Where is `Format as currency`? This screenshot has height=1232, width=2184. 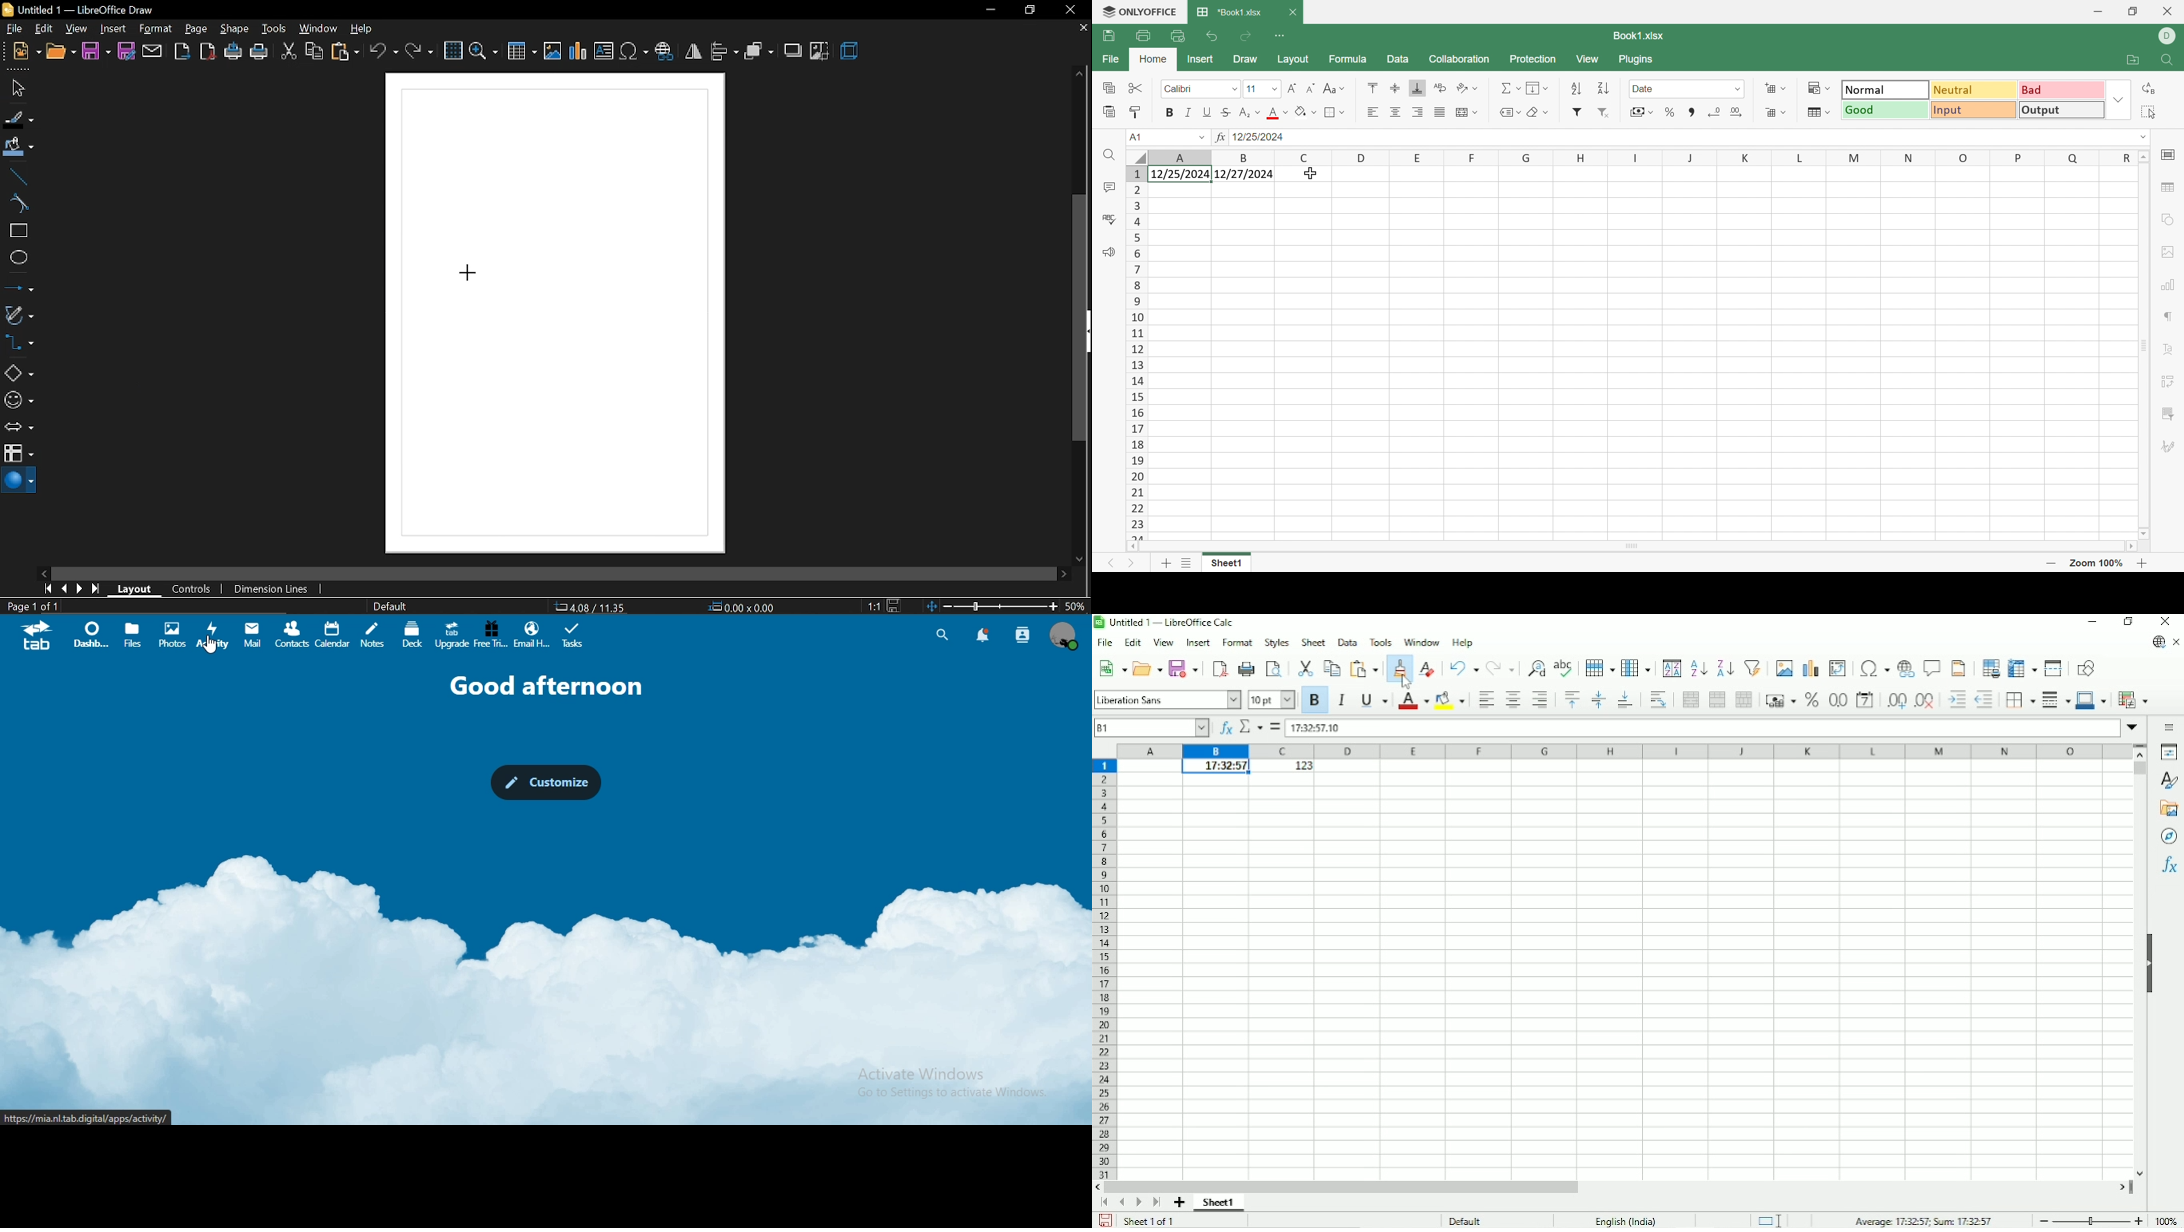 Format as currency is located at coordinates (1781, 701).